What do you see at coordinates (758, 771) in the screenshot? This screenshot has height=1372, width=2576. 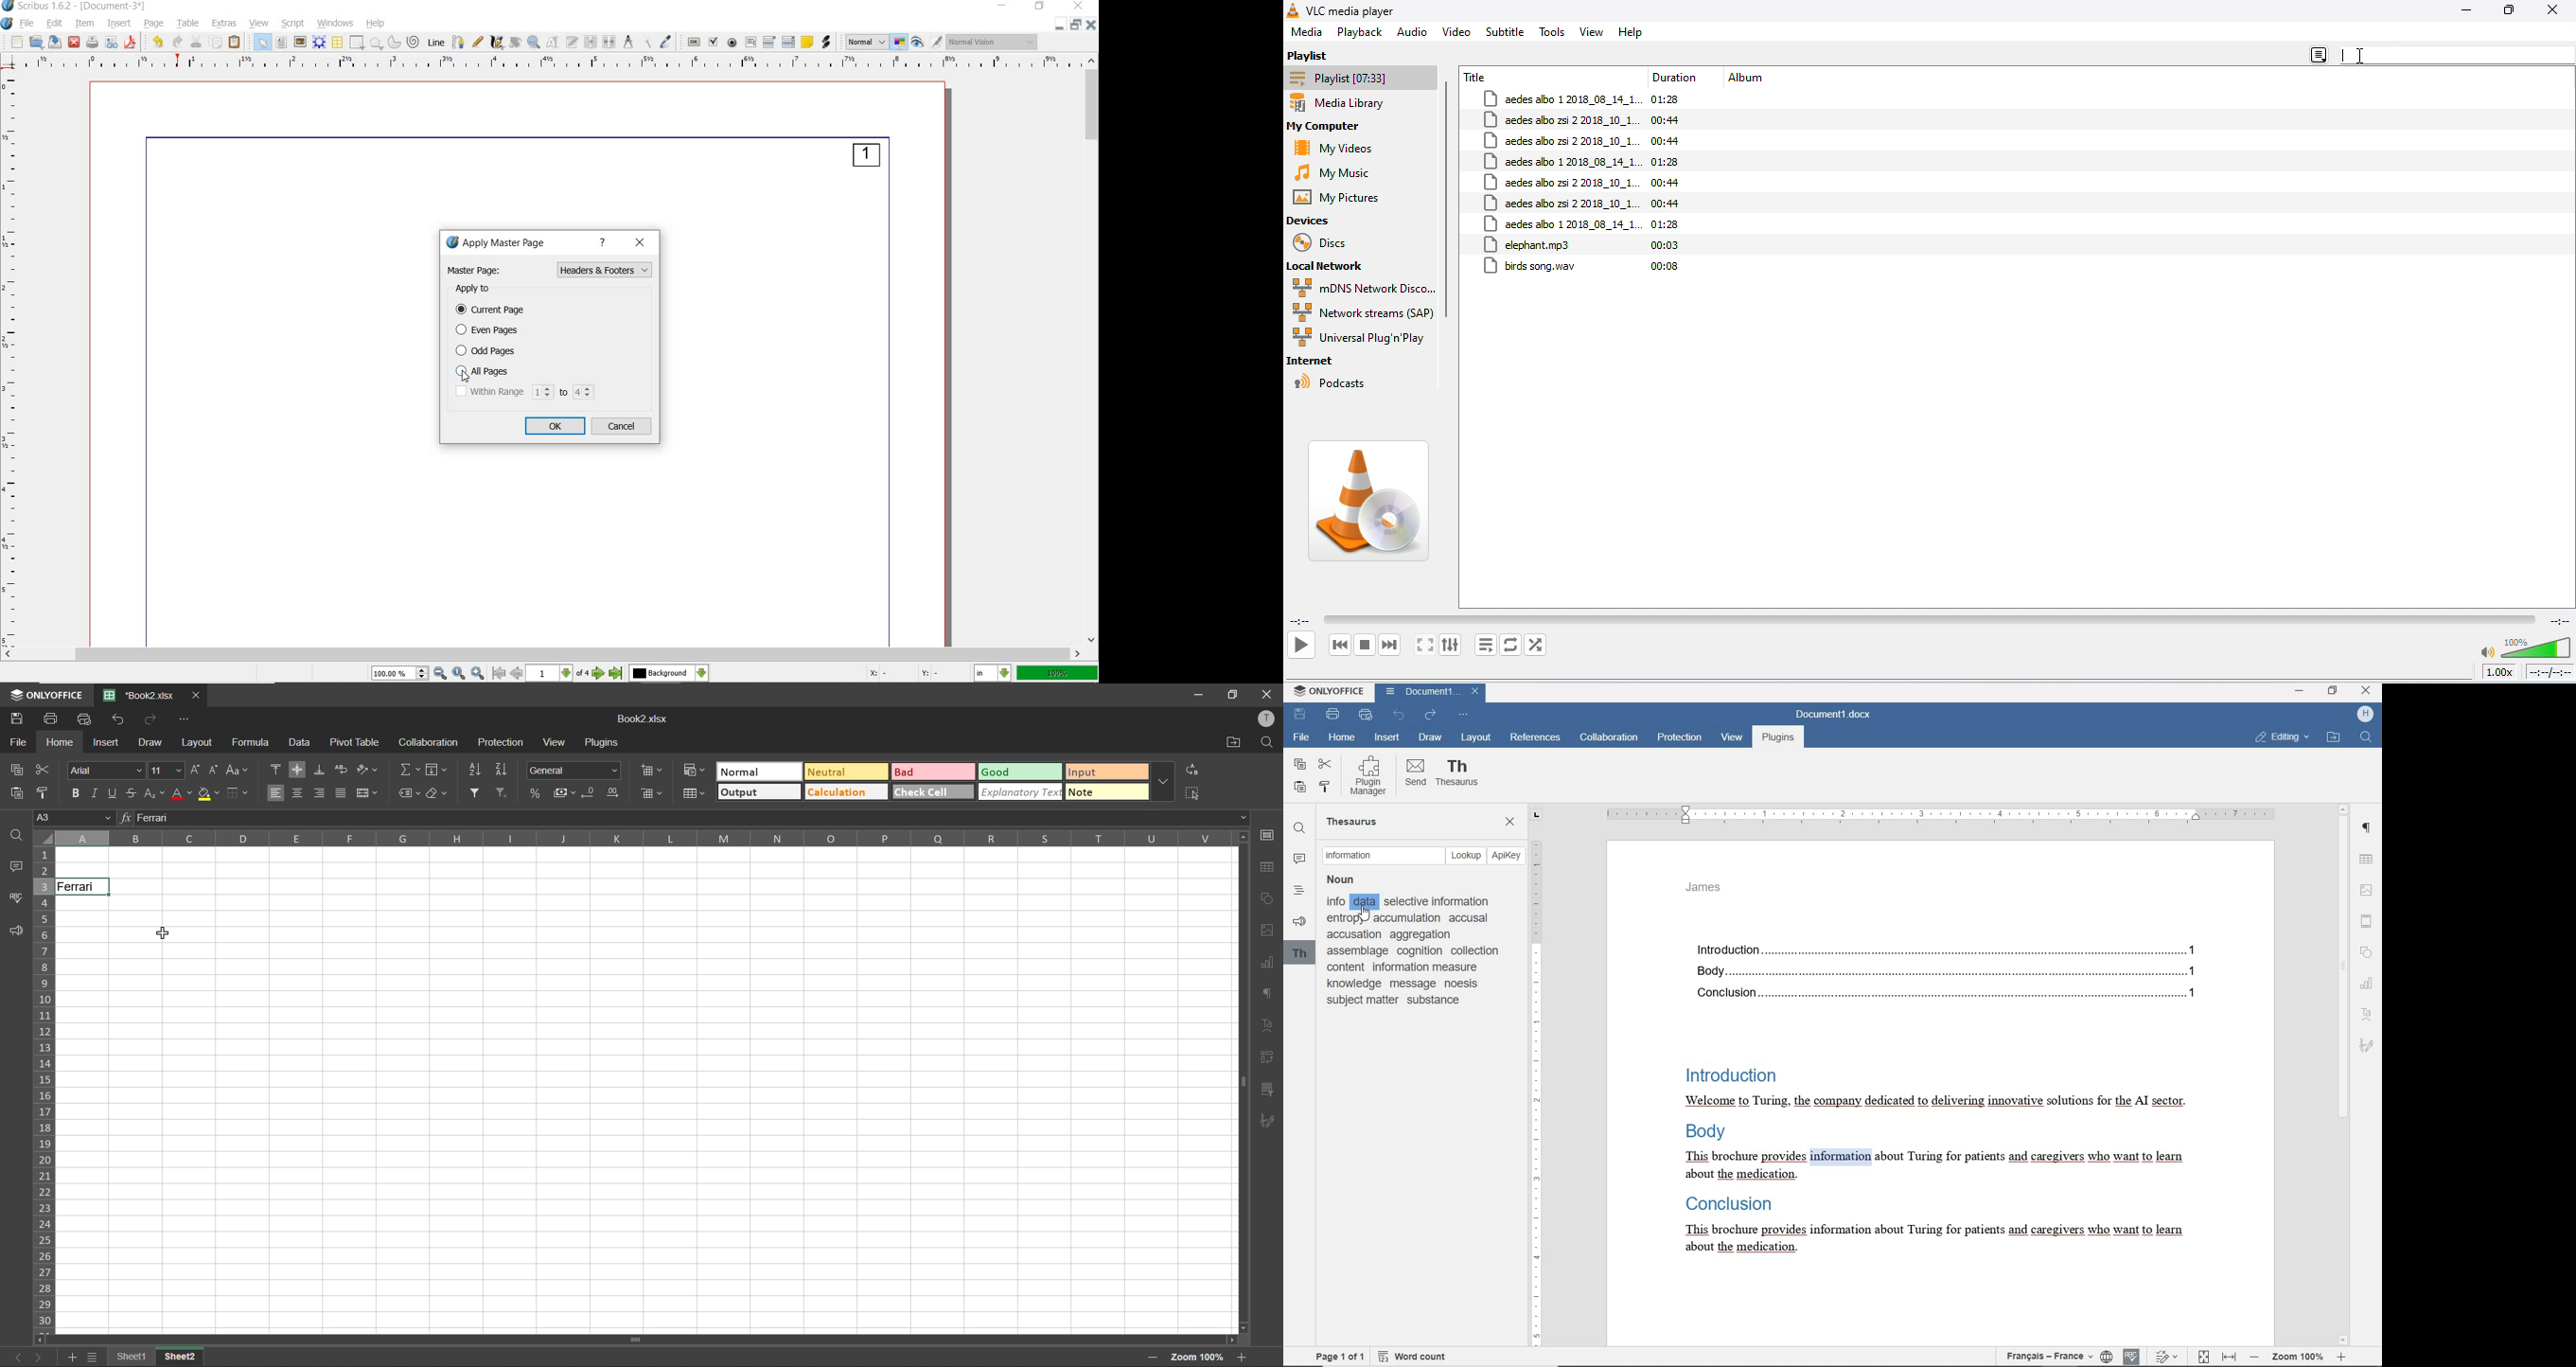 I see `normal` at bounding box center [758, 771].